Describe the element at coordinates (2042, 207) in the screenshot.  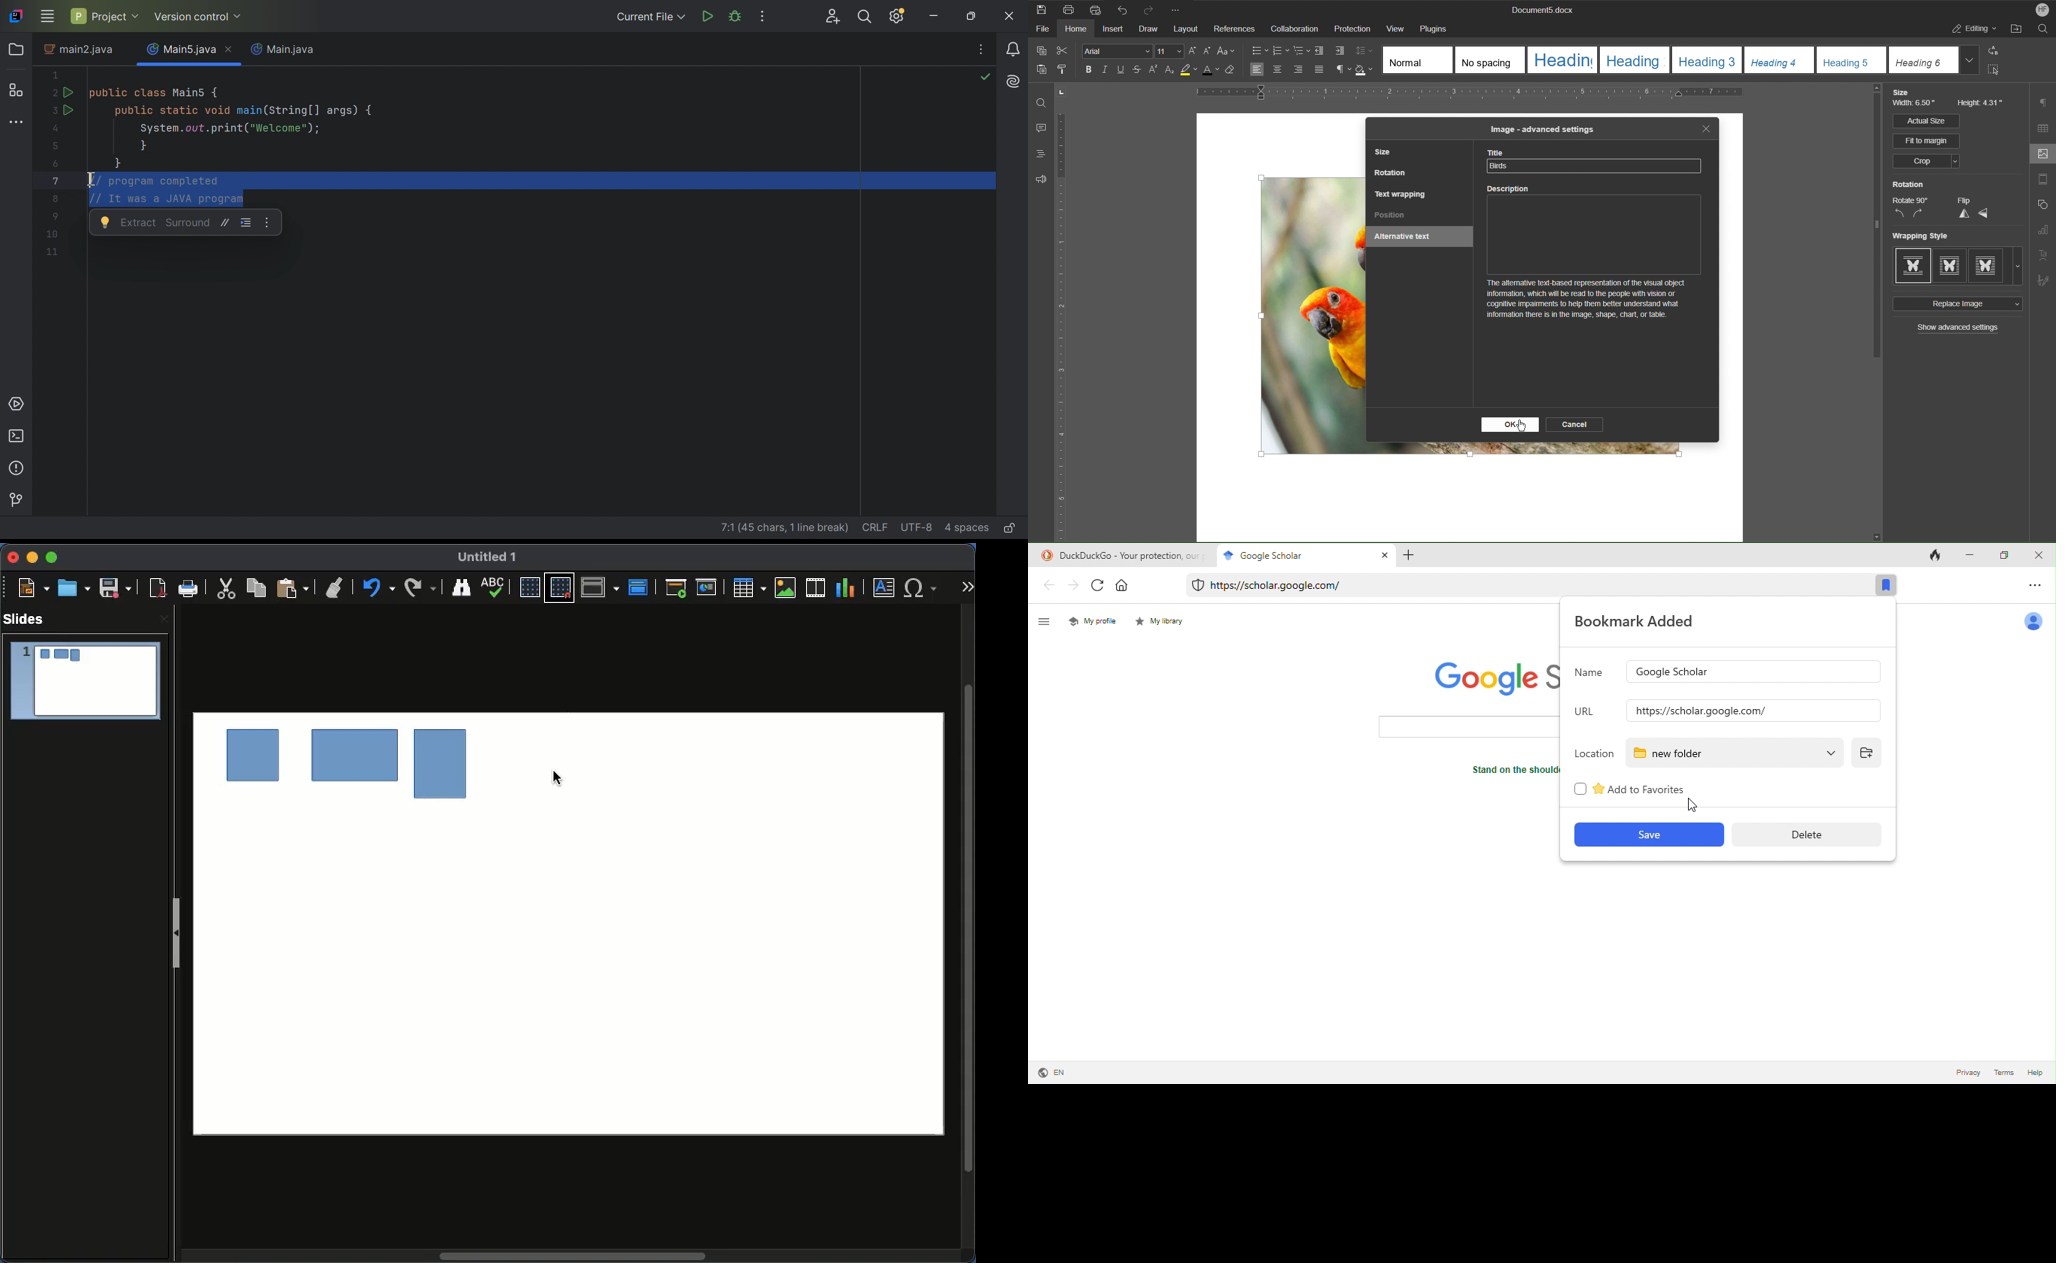
I see `Shape Settings` at that location.